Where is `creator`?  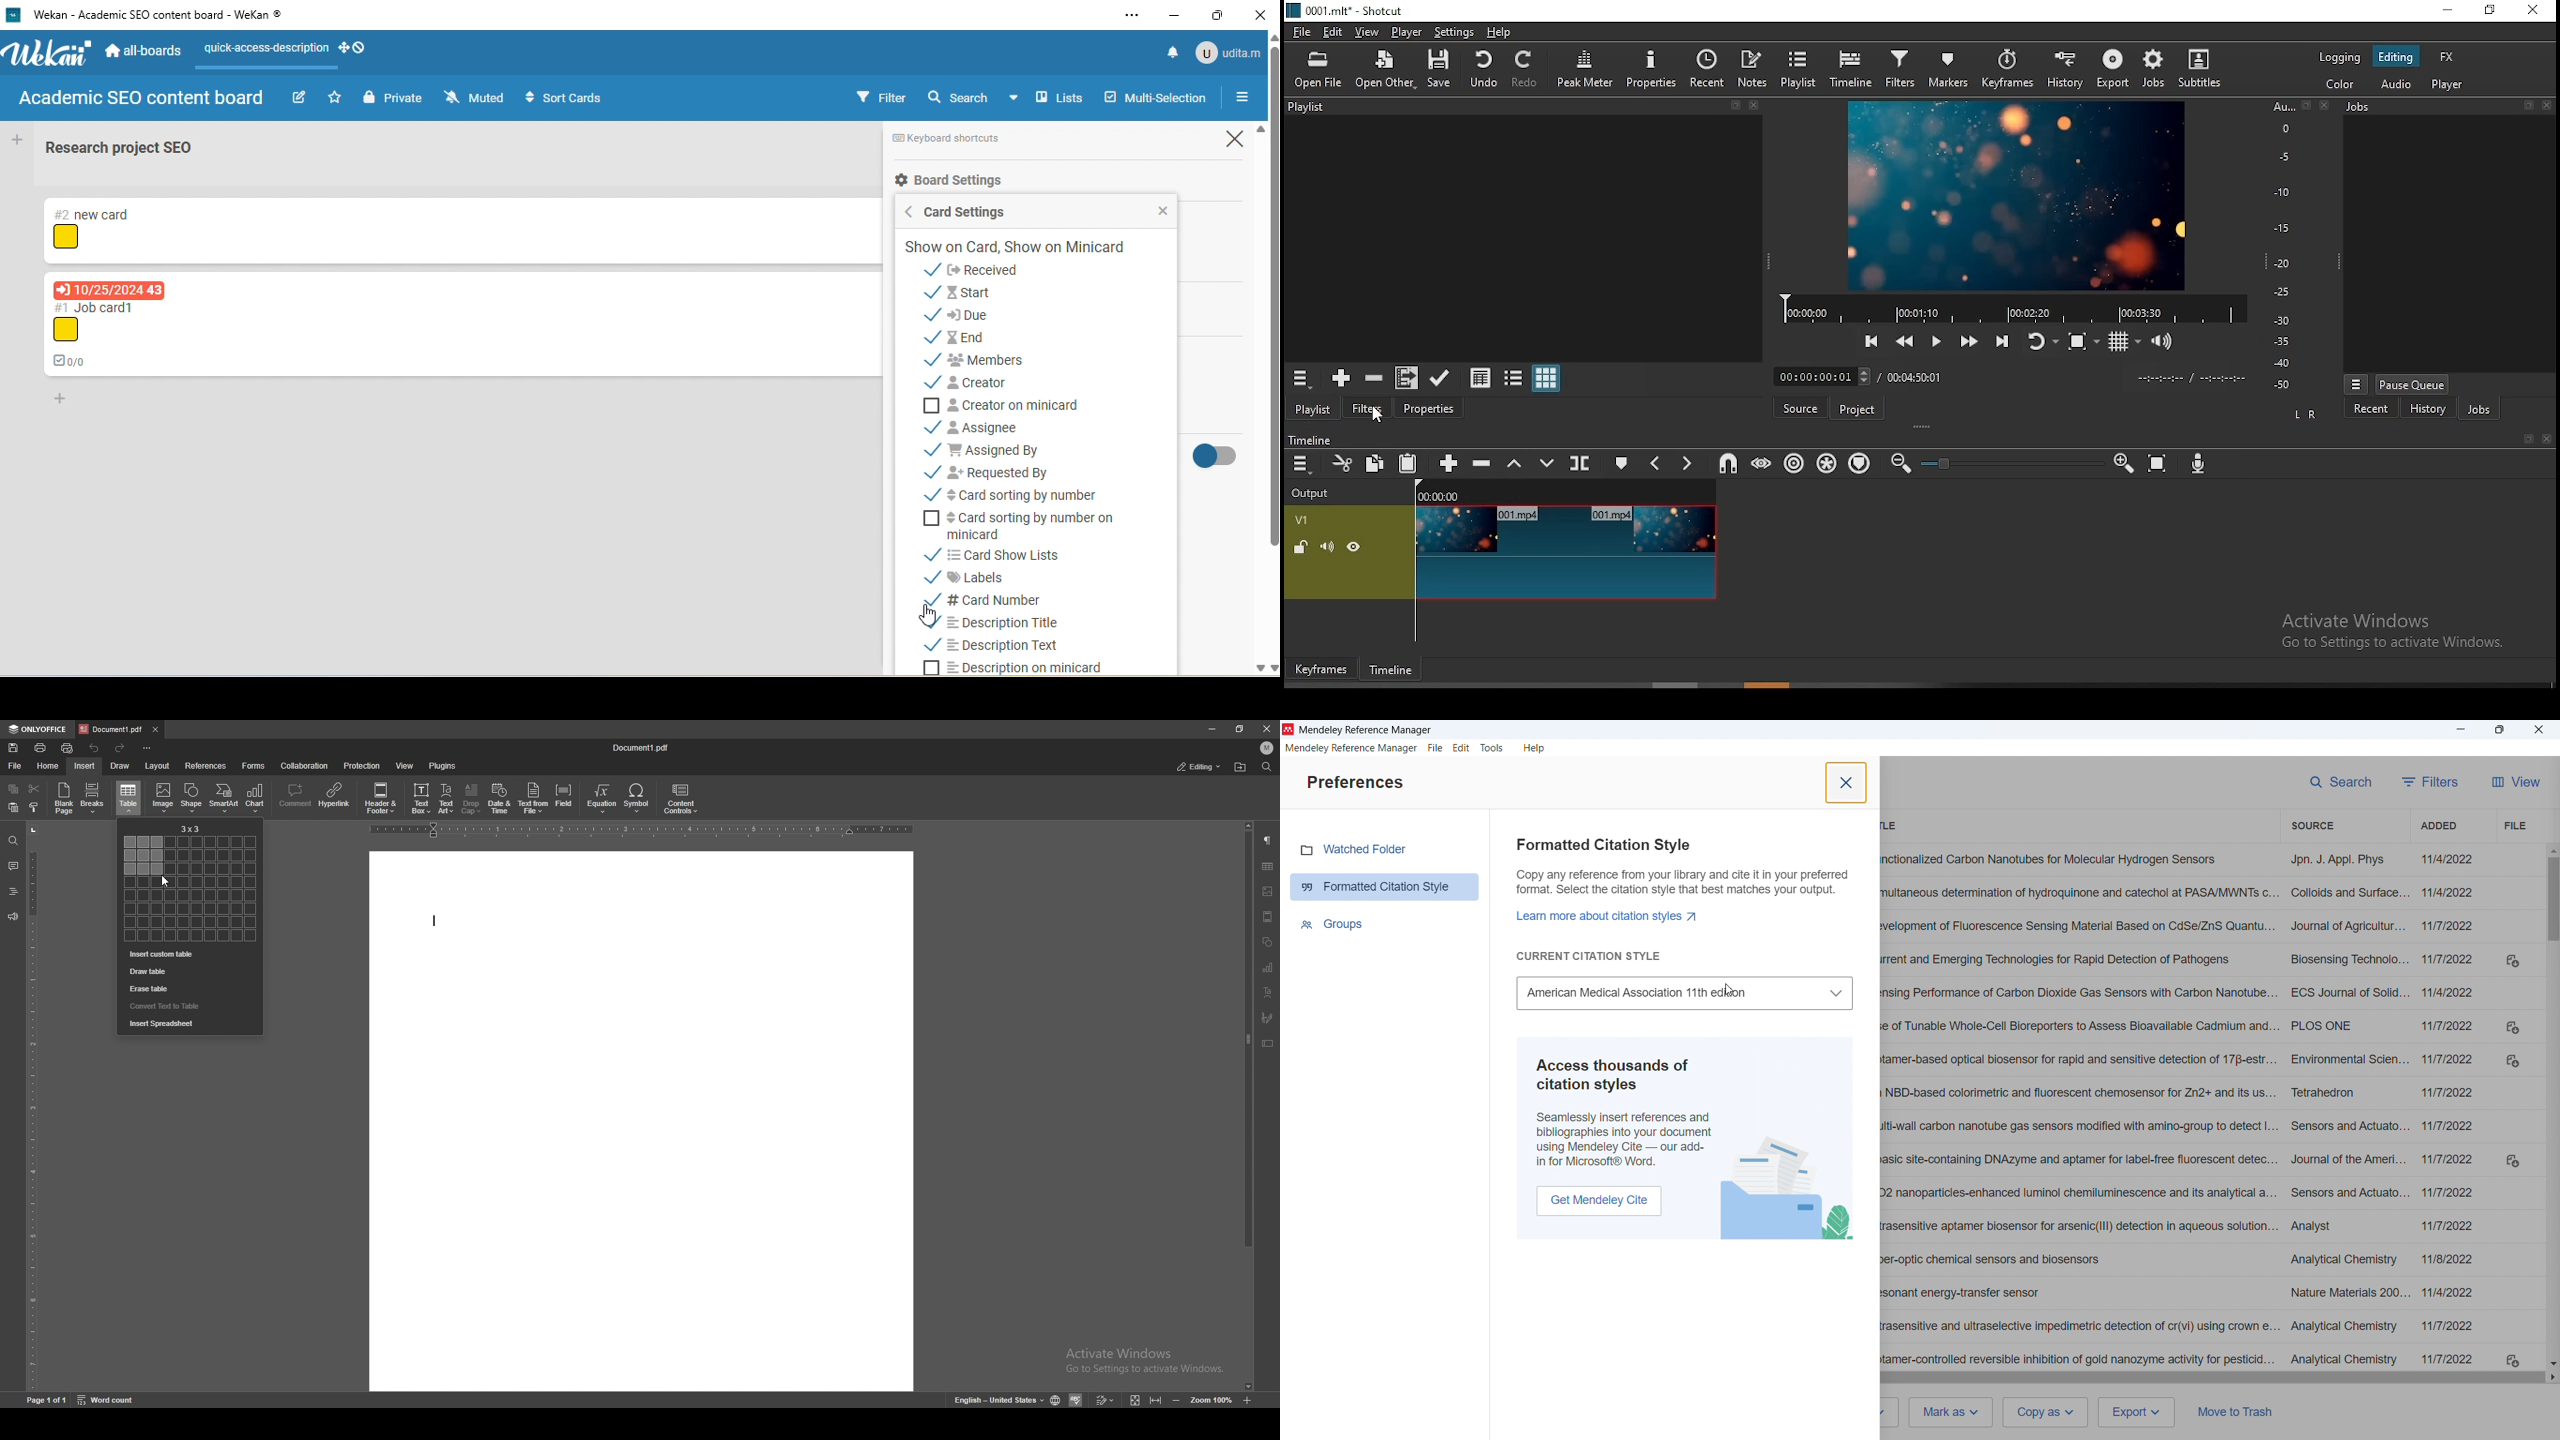 creator is located at coordinates (993, 385).